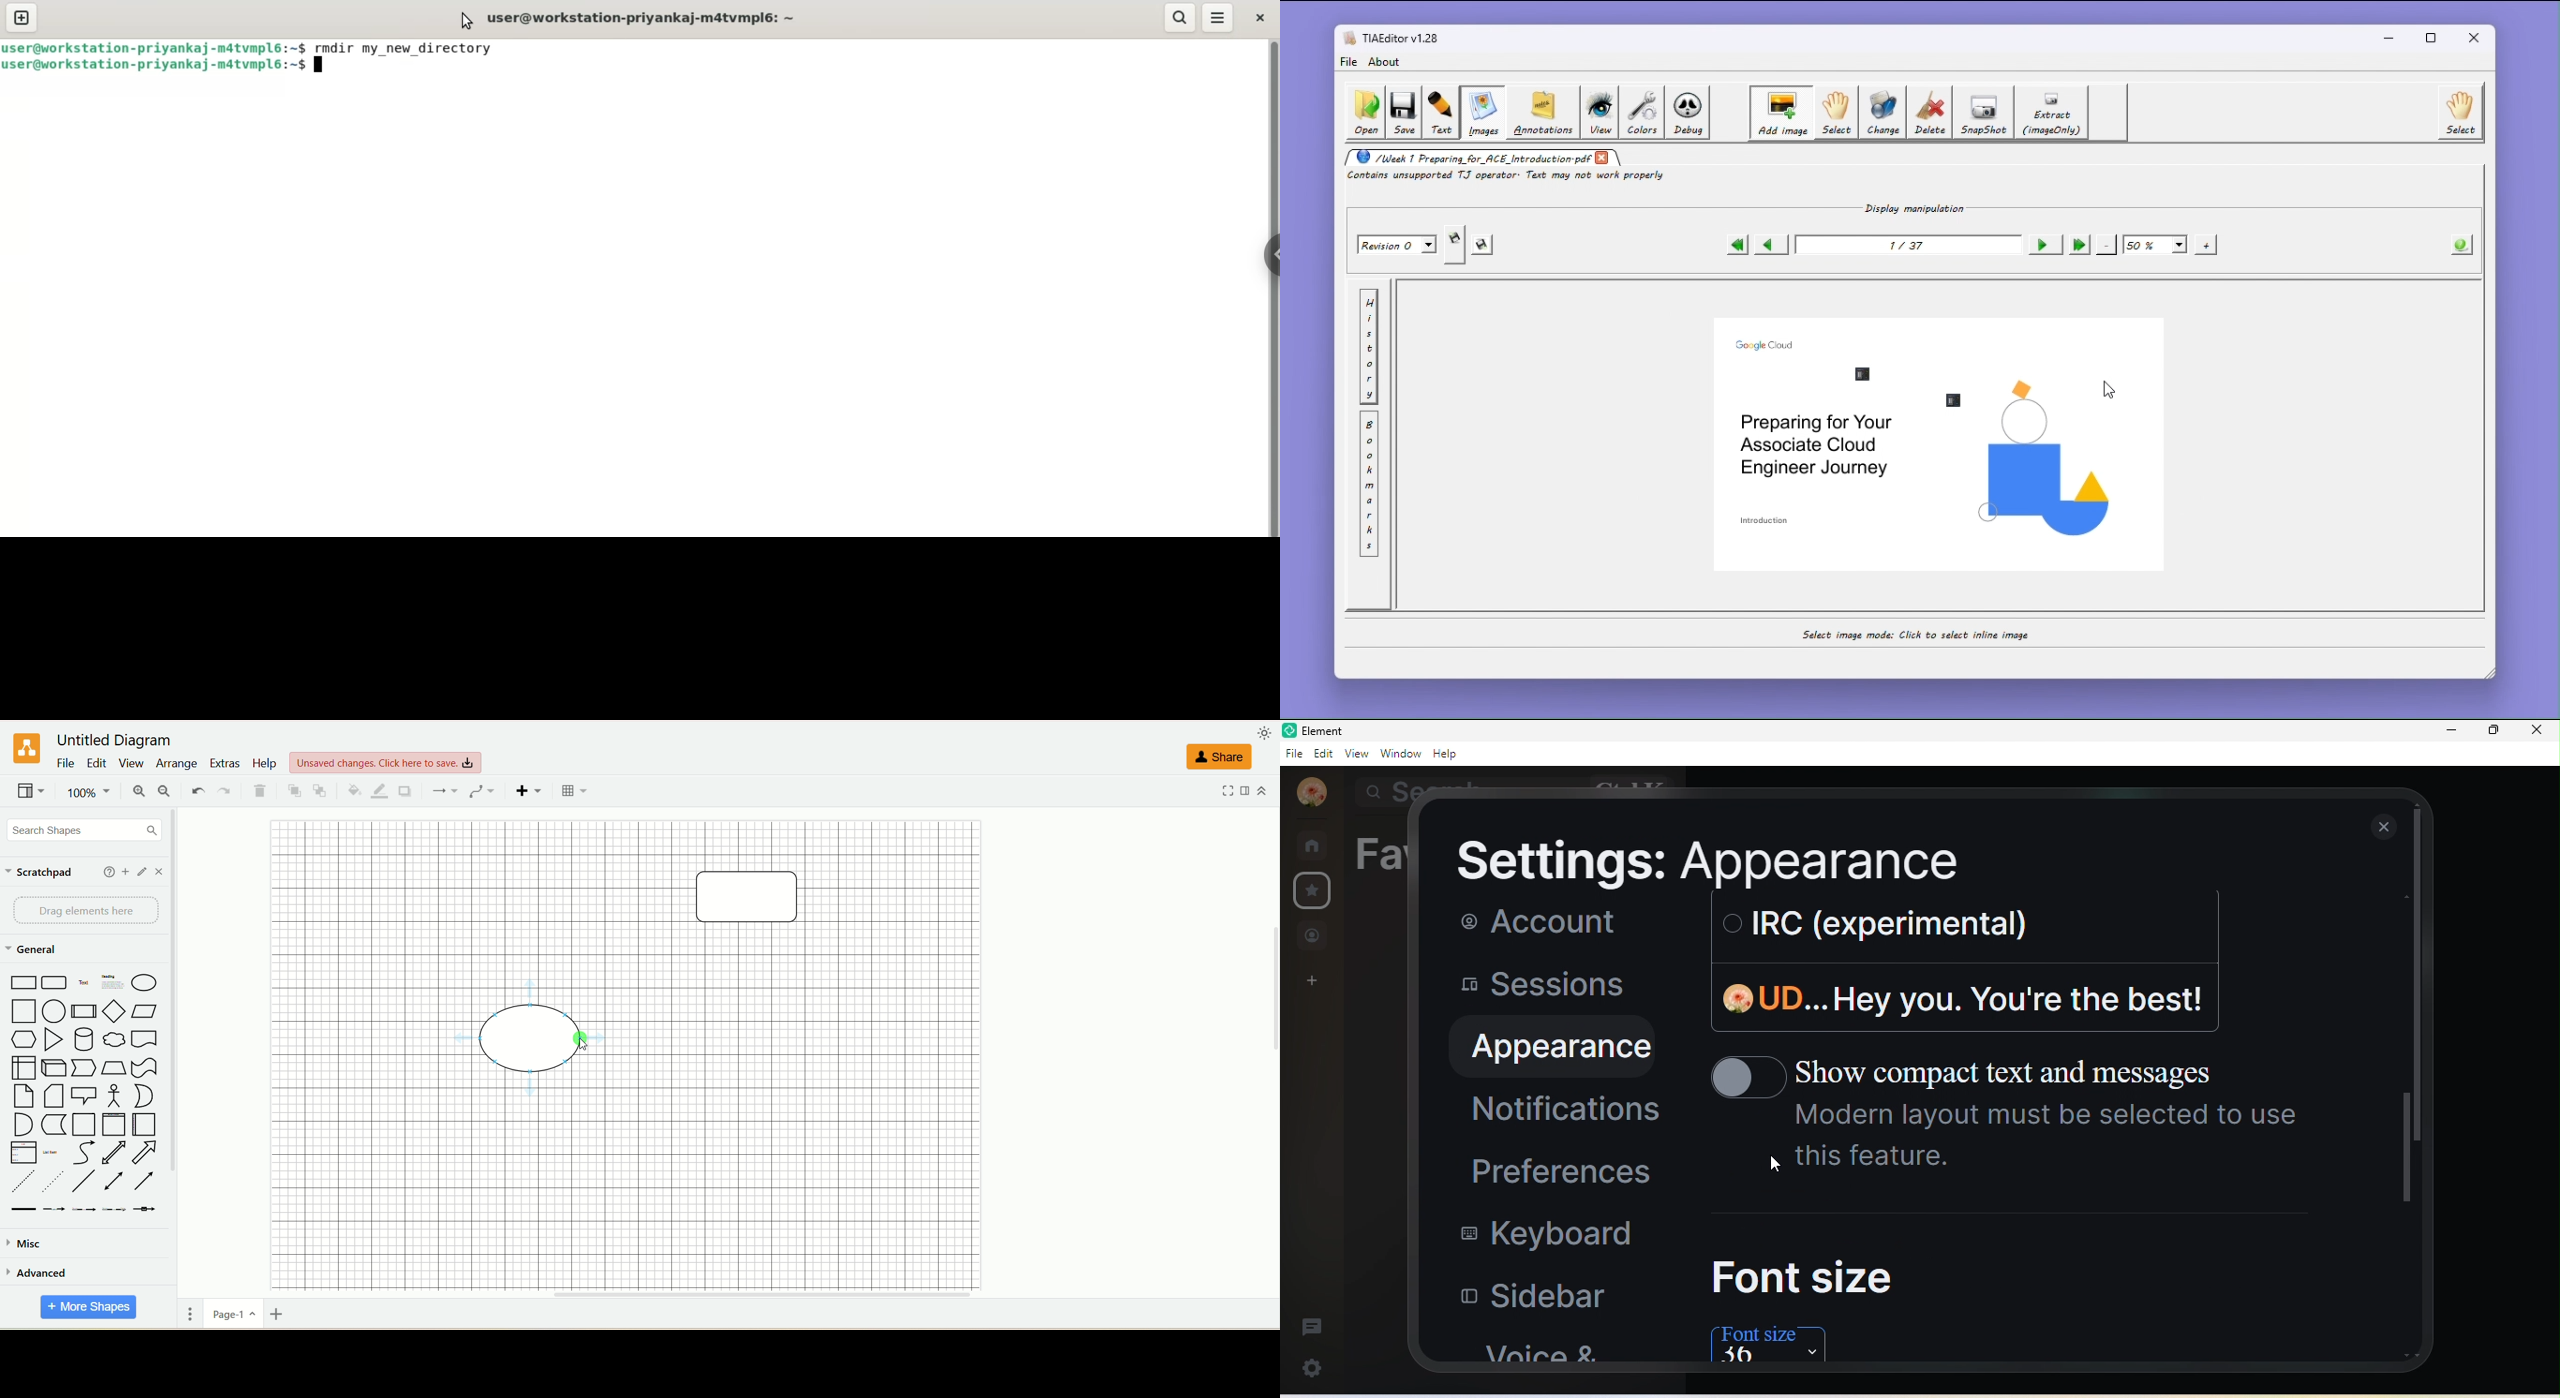  What do you see at coordinates (2051, 1141) in the screenshot?
I see `modern layout must be selected to use this feature` at bounding box center [2051, 1141].